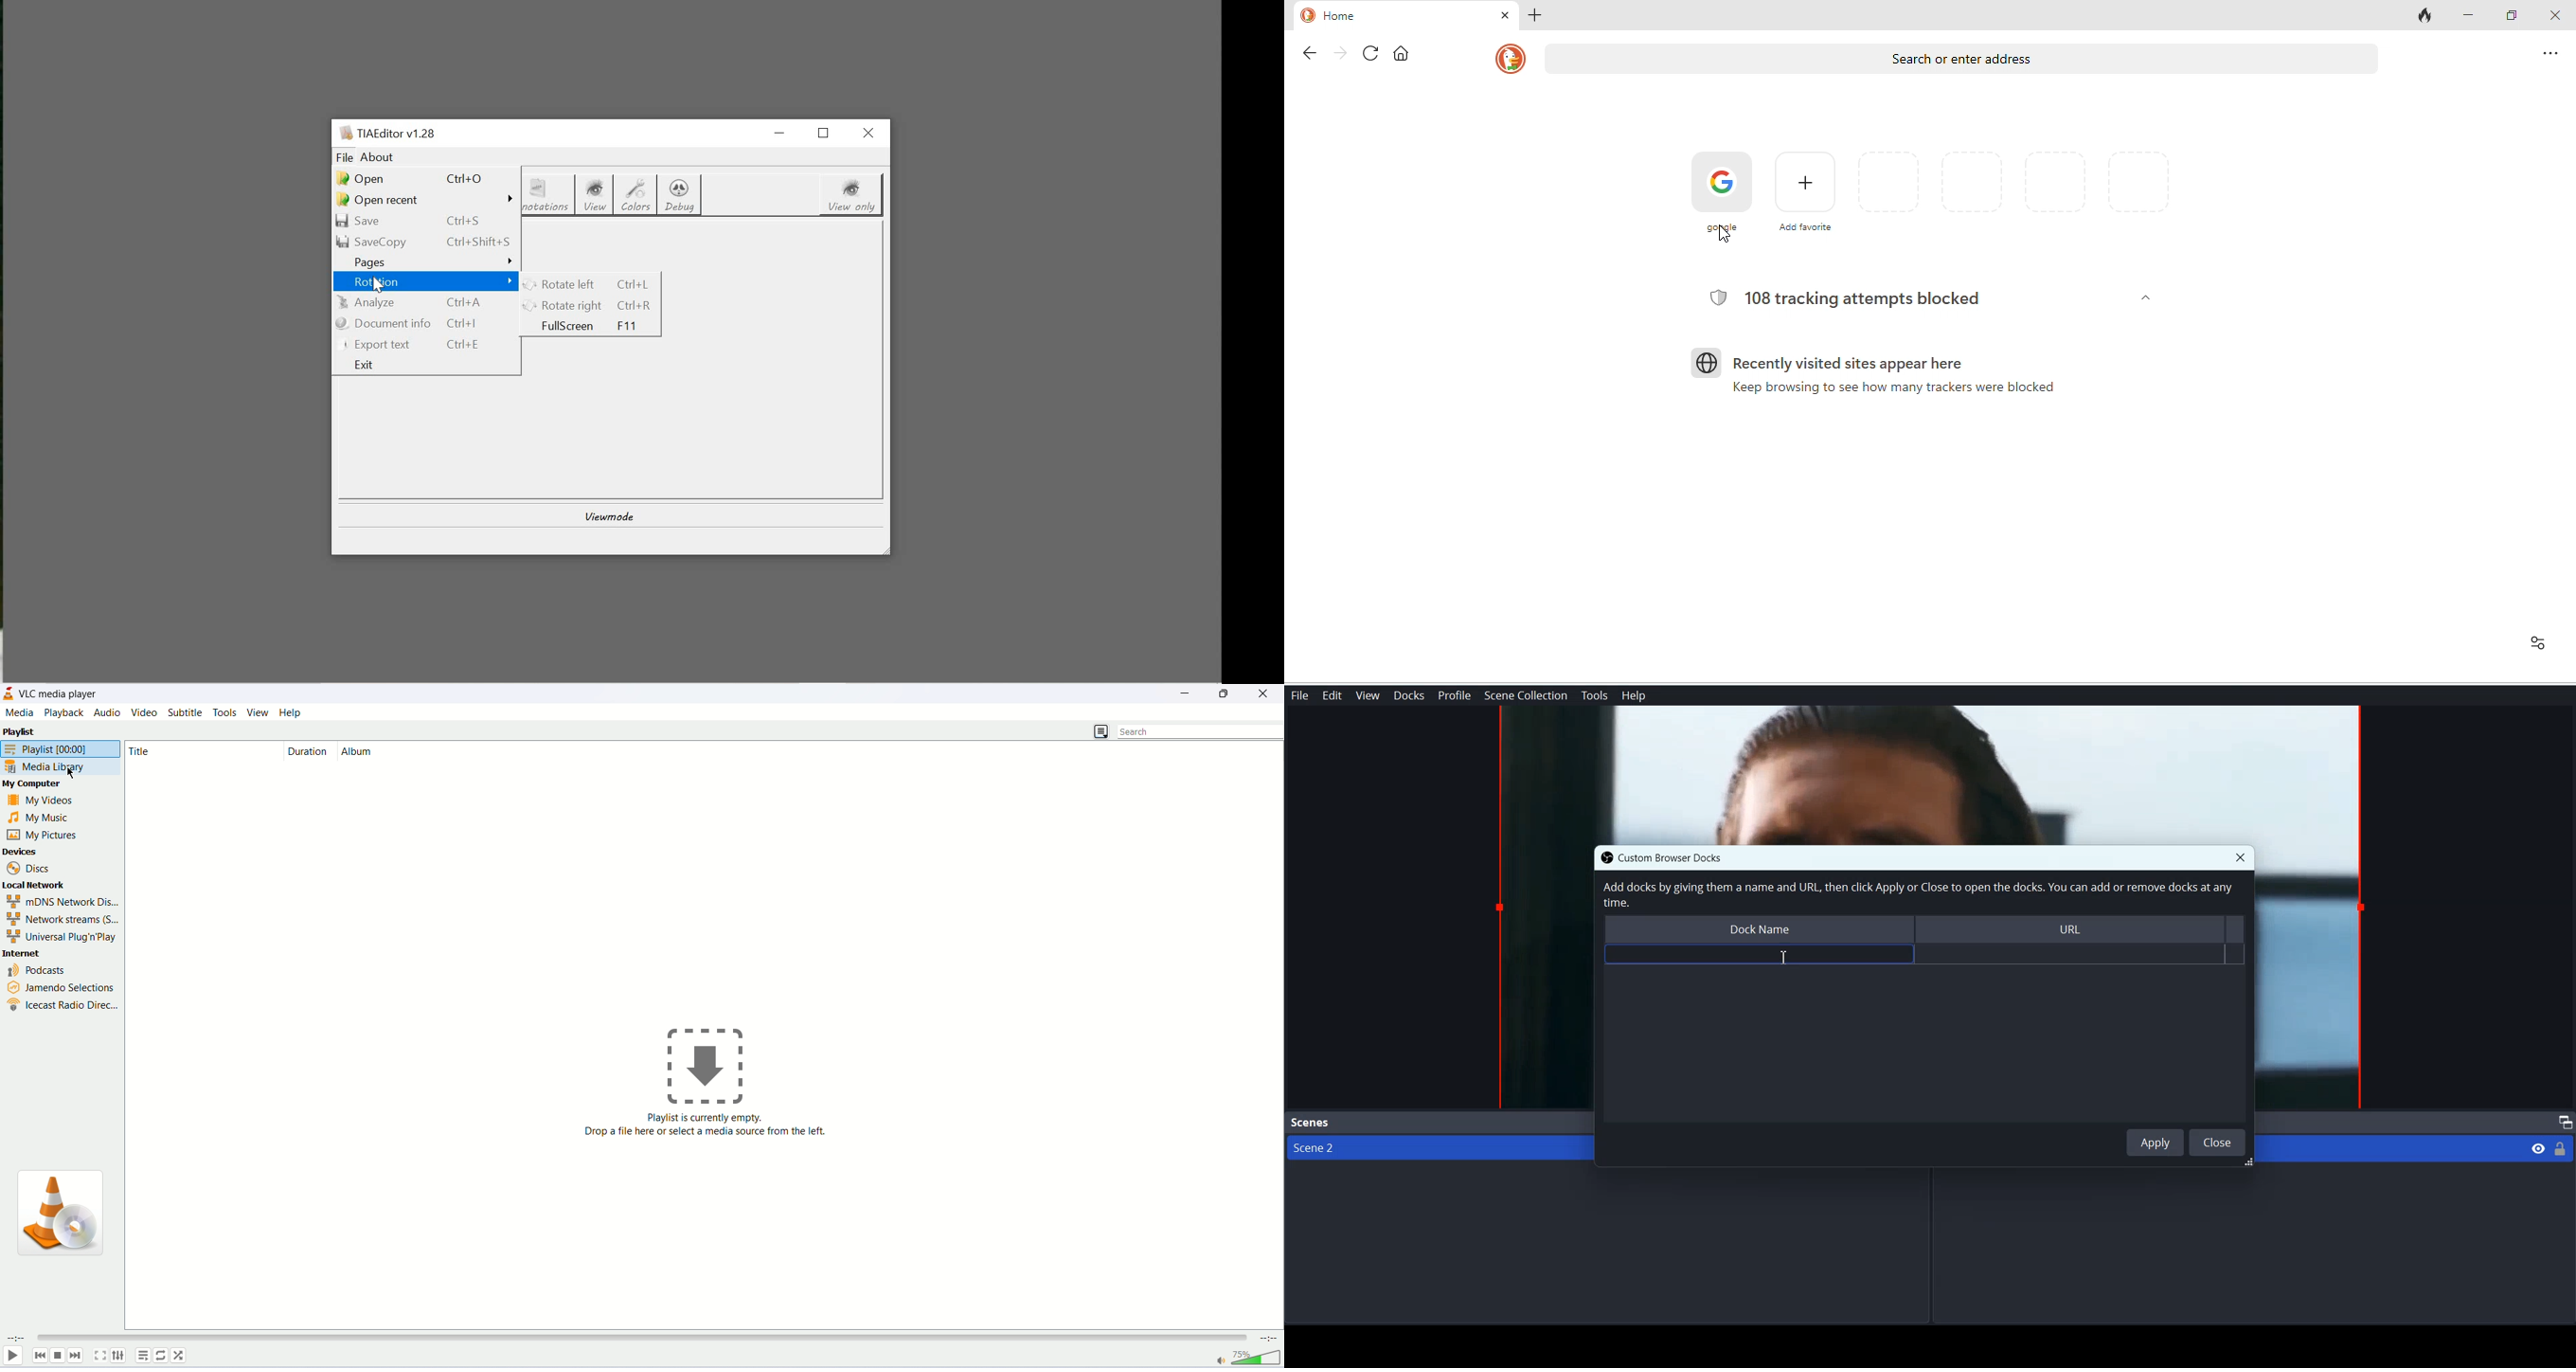 Image resolution: width=2576 pixels, height=1372 pixels. Describe the element at coordinates (1409, 695) in the screenshot. I see `Docks` at that location.